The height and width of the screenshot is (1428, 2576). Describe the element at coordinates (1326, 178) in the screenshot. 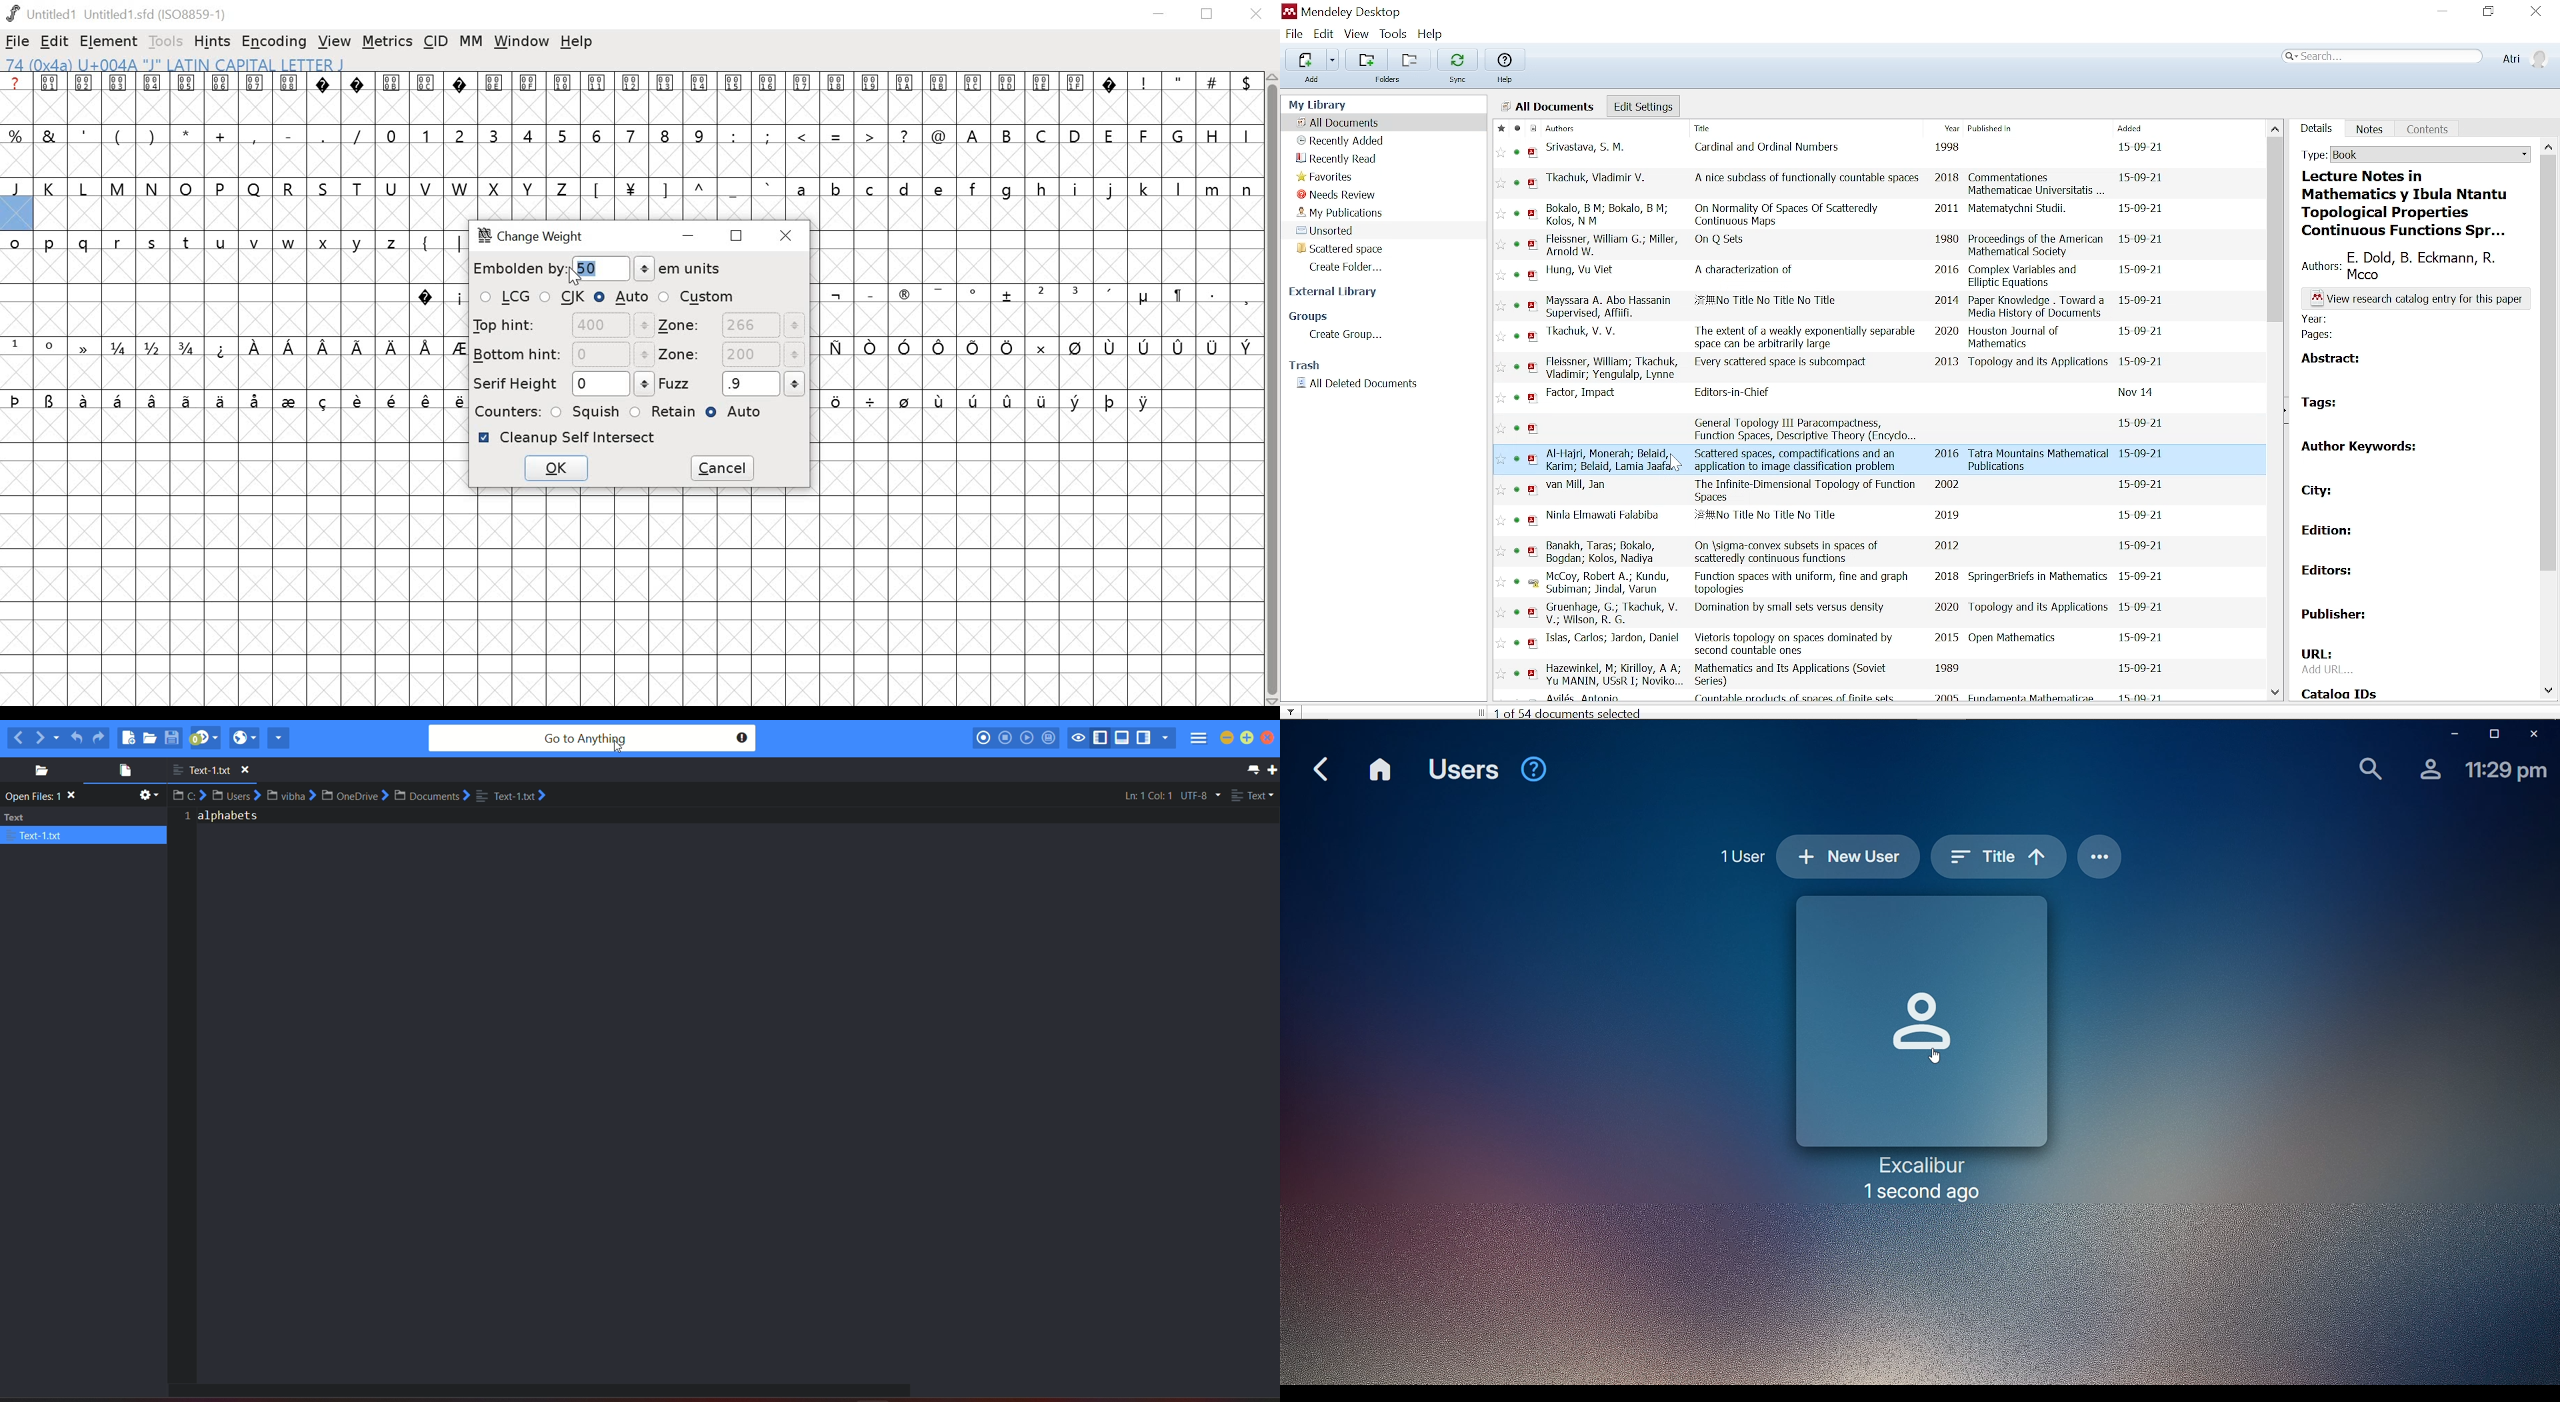

I see `favorites` at that location.